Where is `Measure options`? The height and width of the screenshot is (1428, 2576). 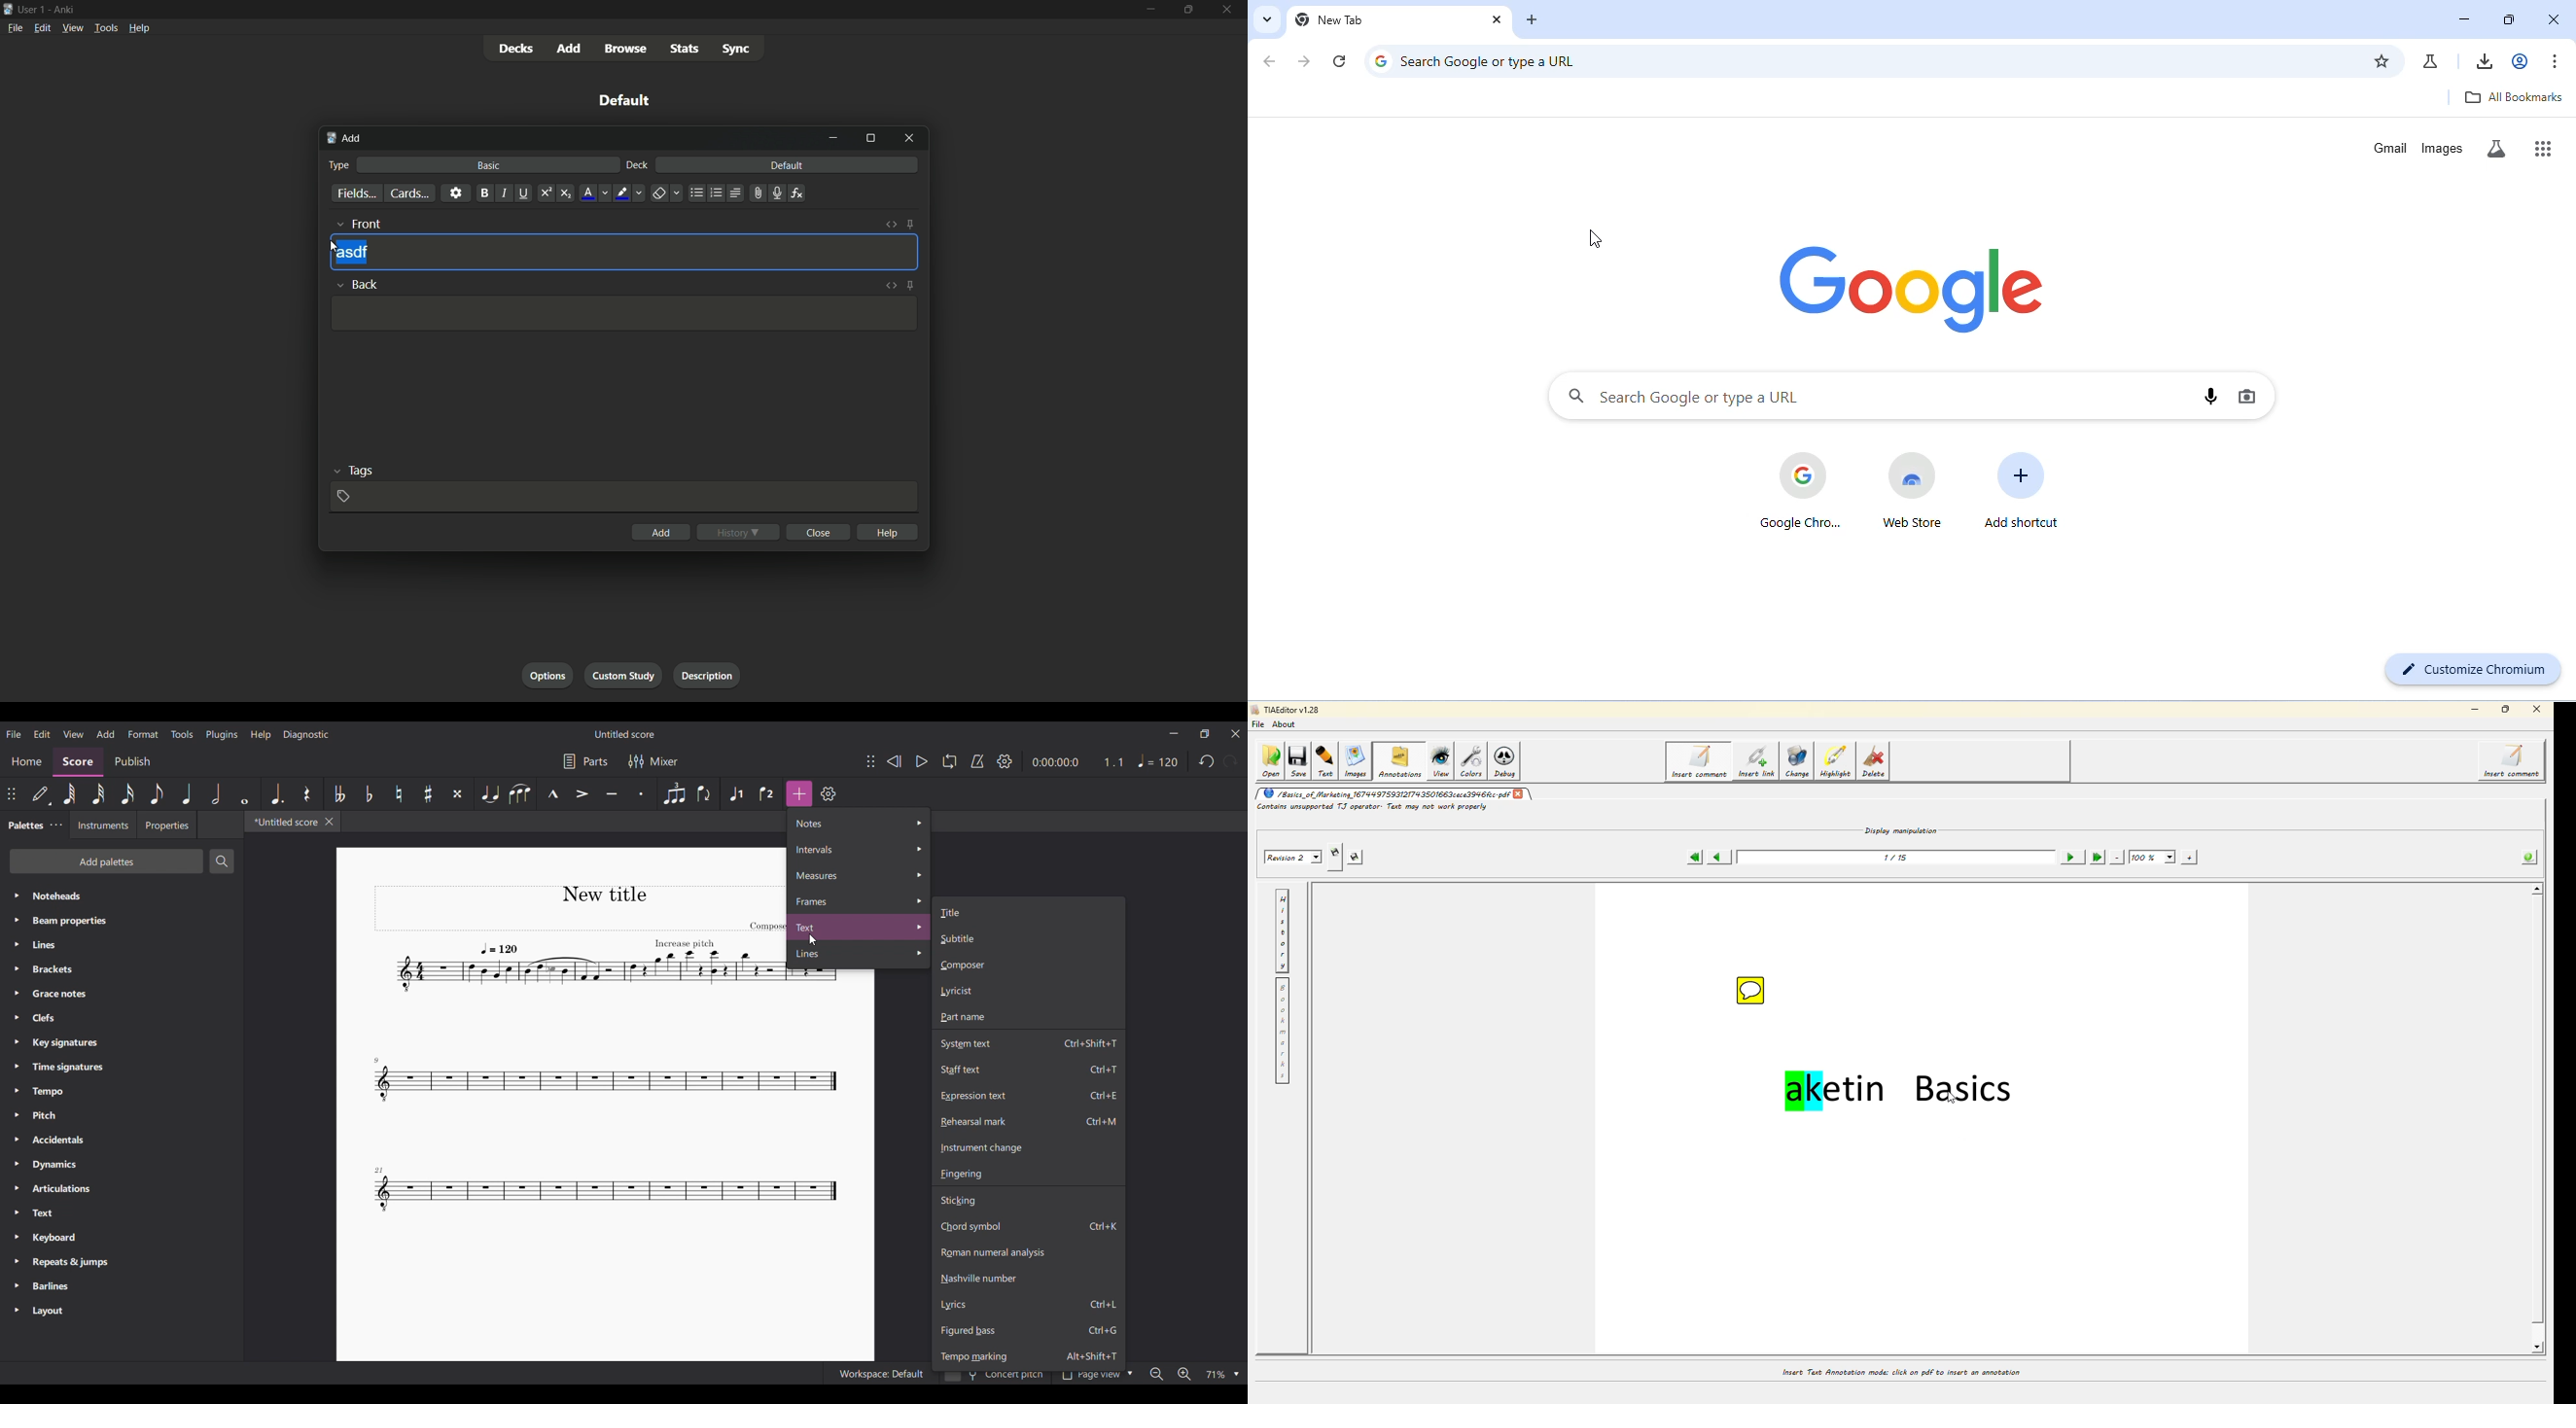 Measure options is located at coordinates (859, 875).